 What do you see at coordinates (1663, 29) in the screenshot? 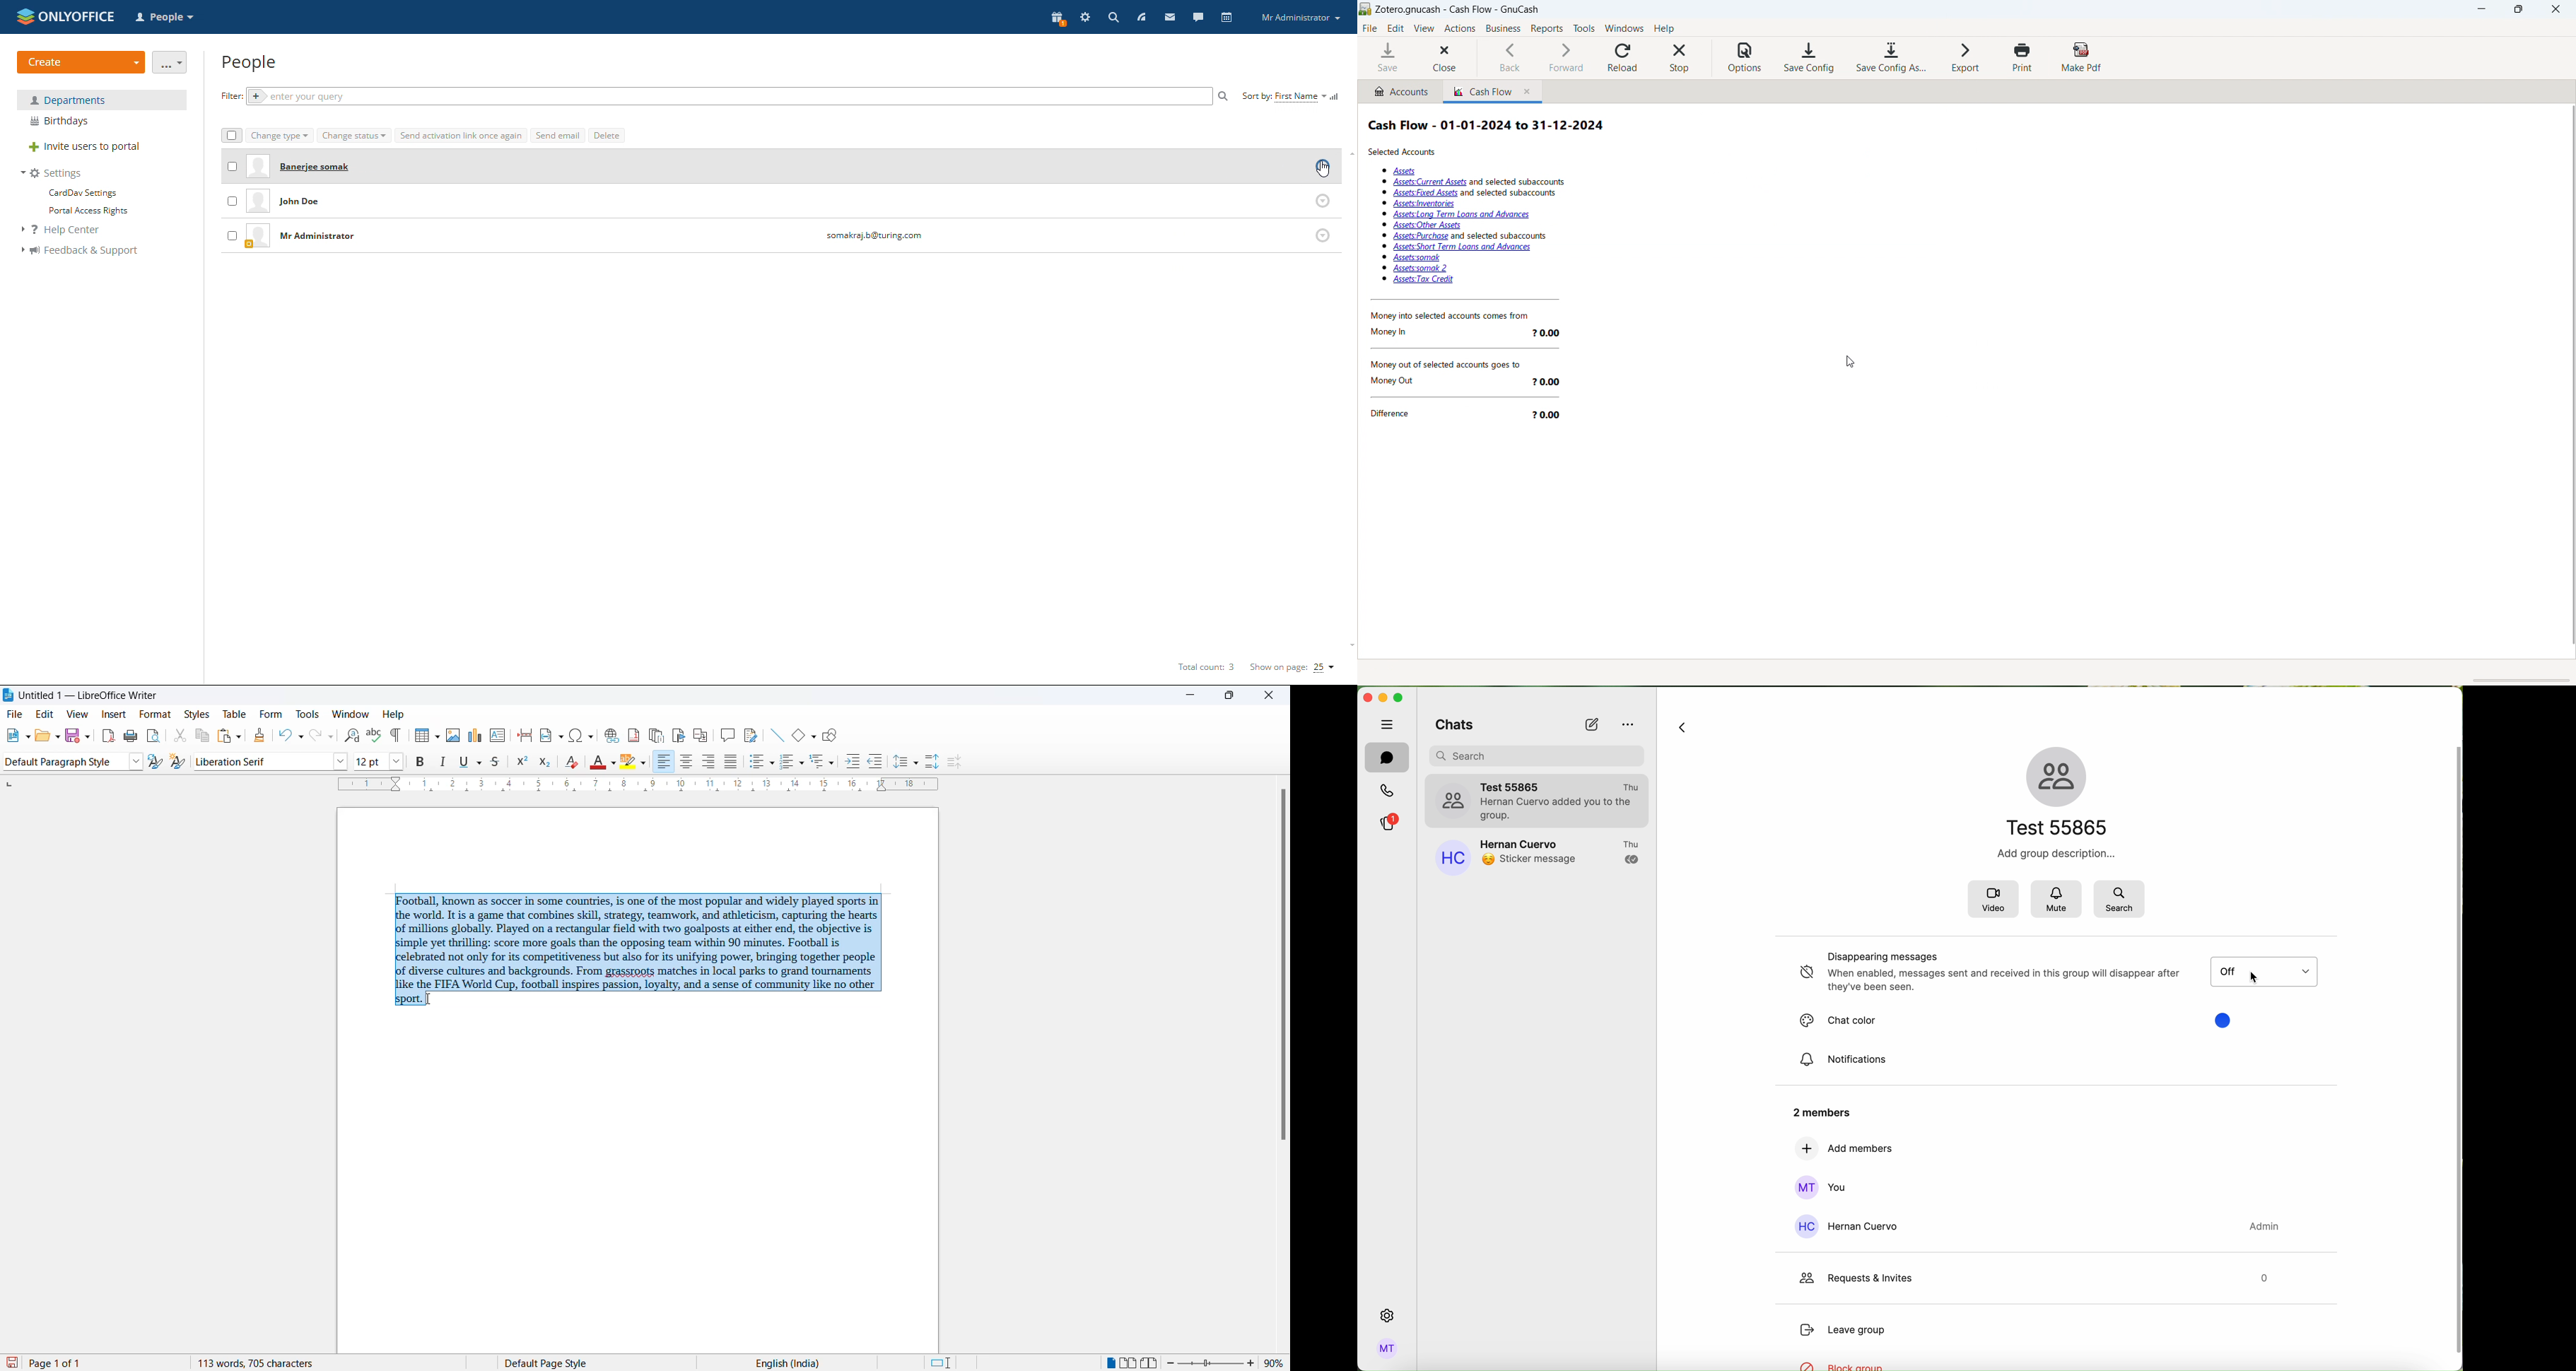
I see `help` at bounding box center [1663, 29].